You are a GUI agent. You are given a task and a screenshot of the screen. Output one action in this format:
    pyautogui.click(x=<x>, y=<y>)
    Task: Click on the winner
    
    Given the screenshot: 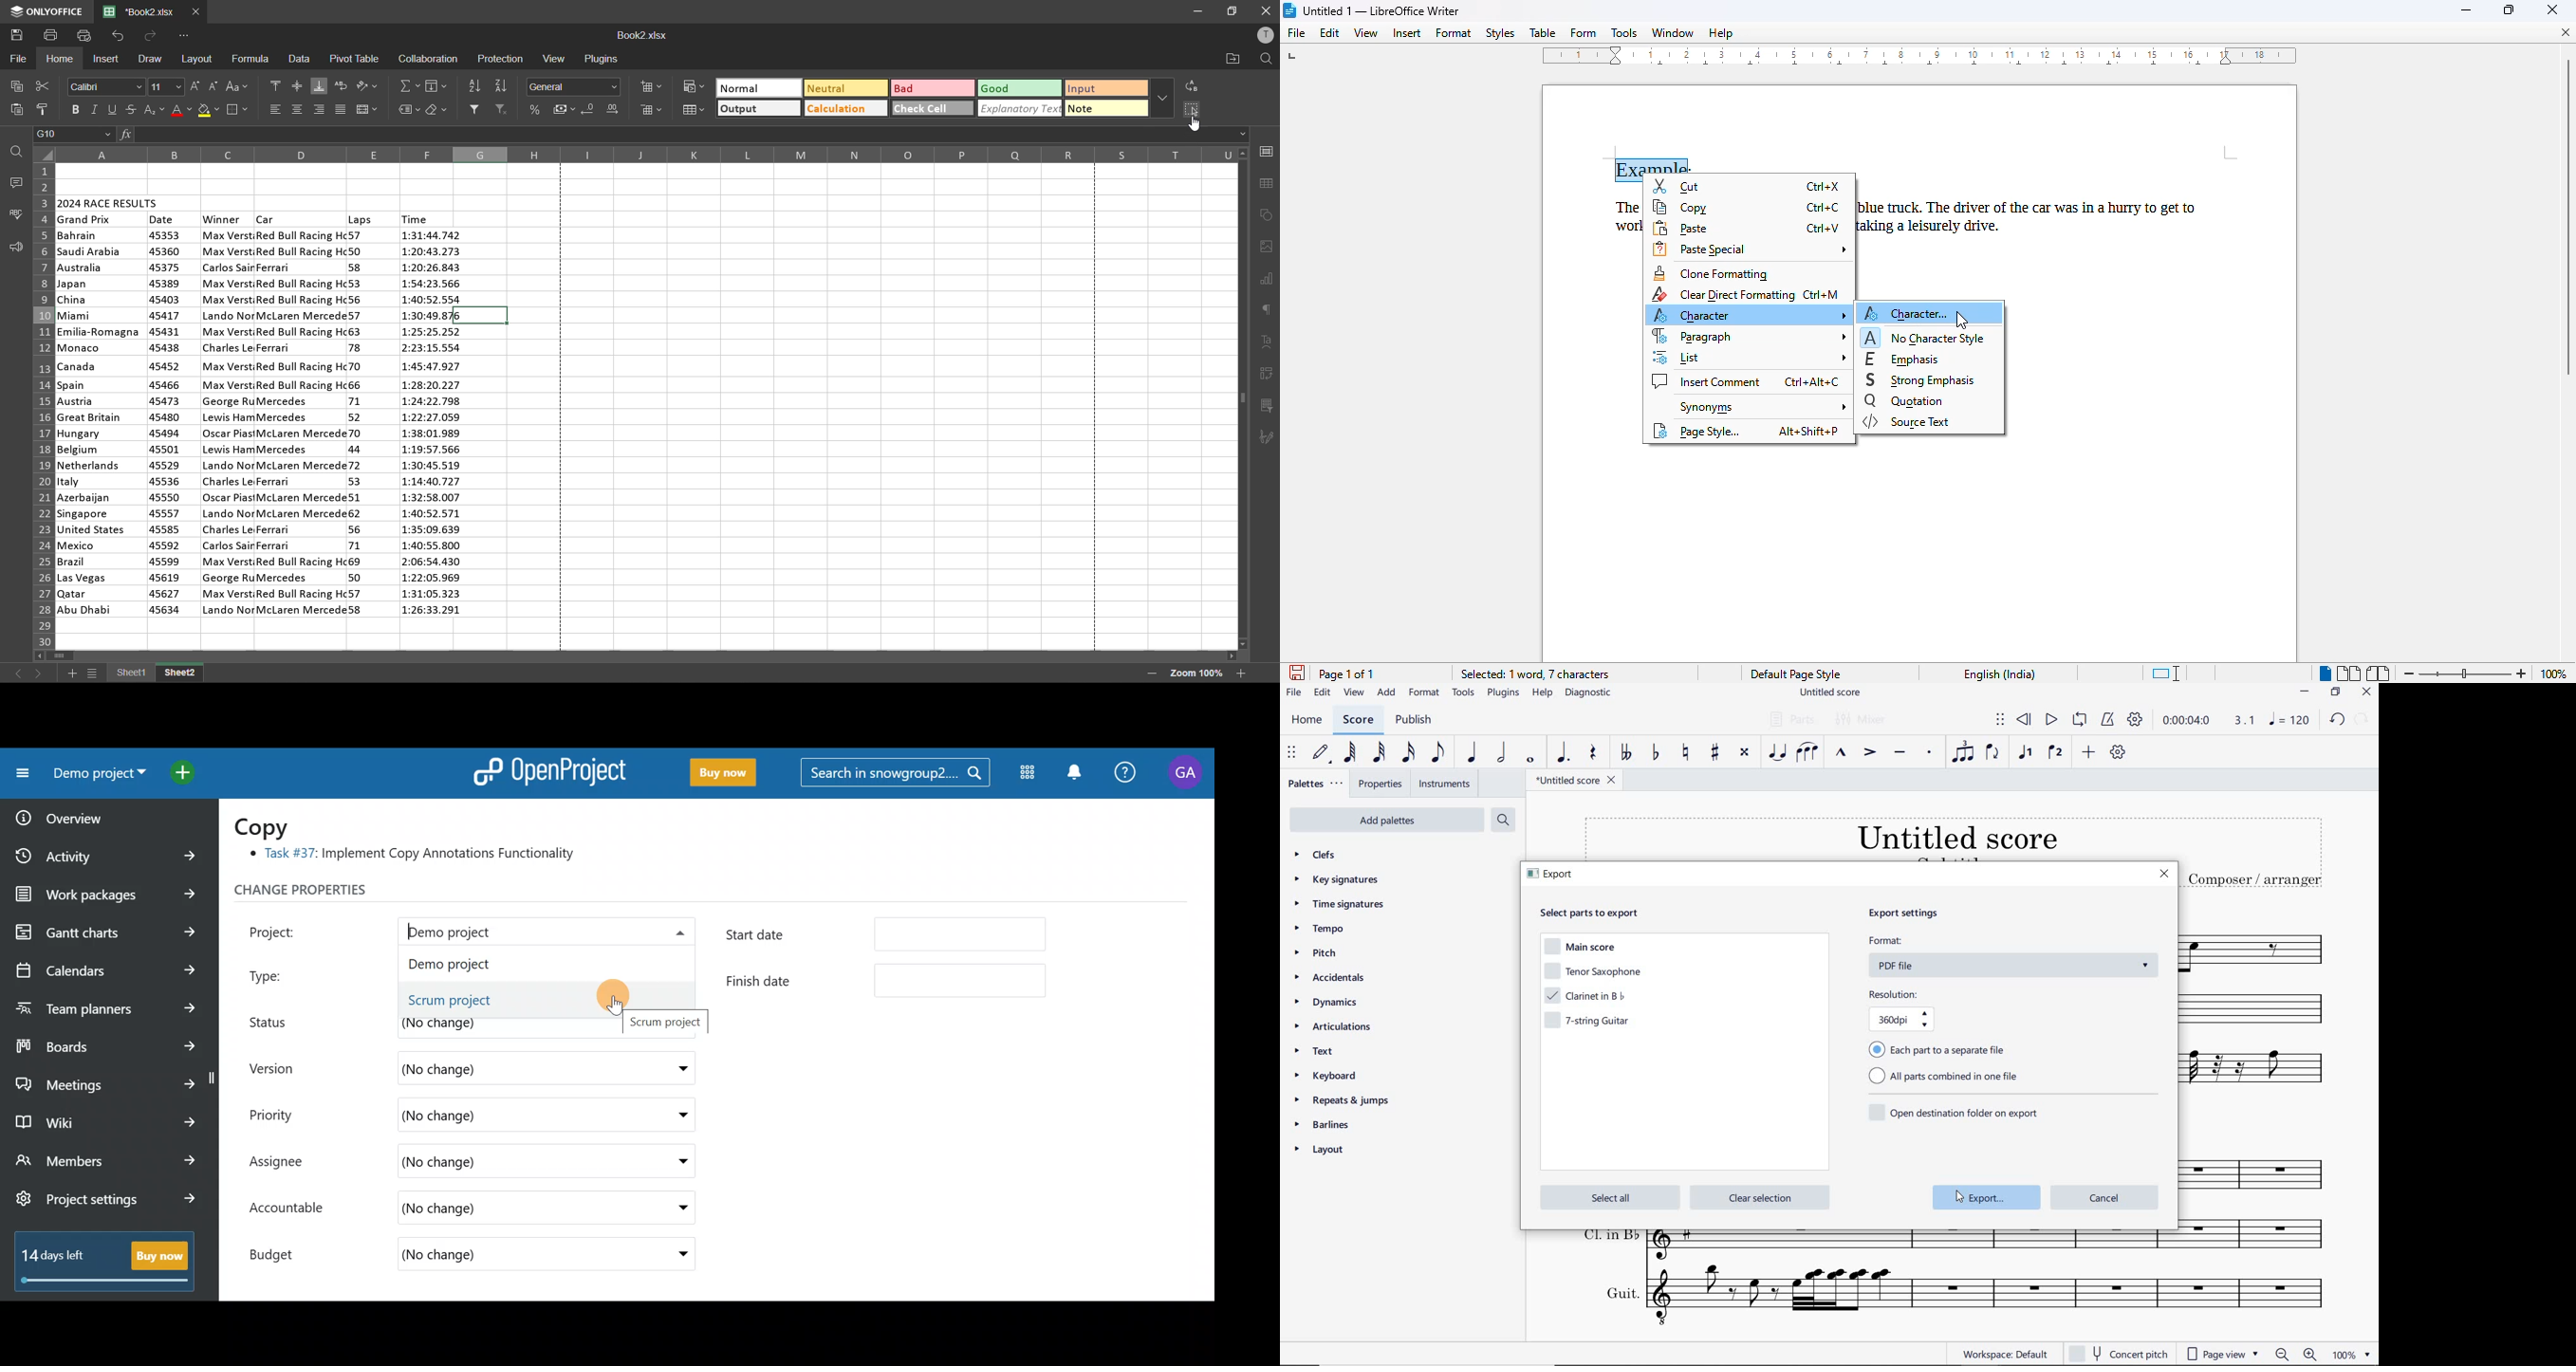 What is the action you would take?
    pyautogui.click(x=229, y=422)
    